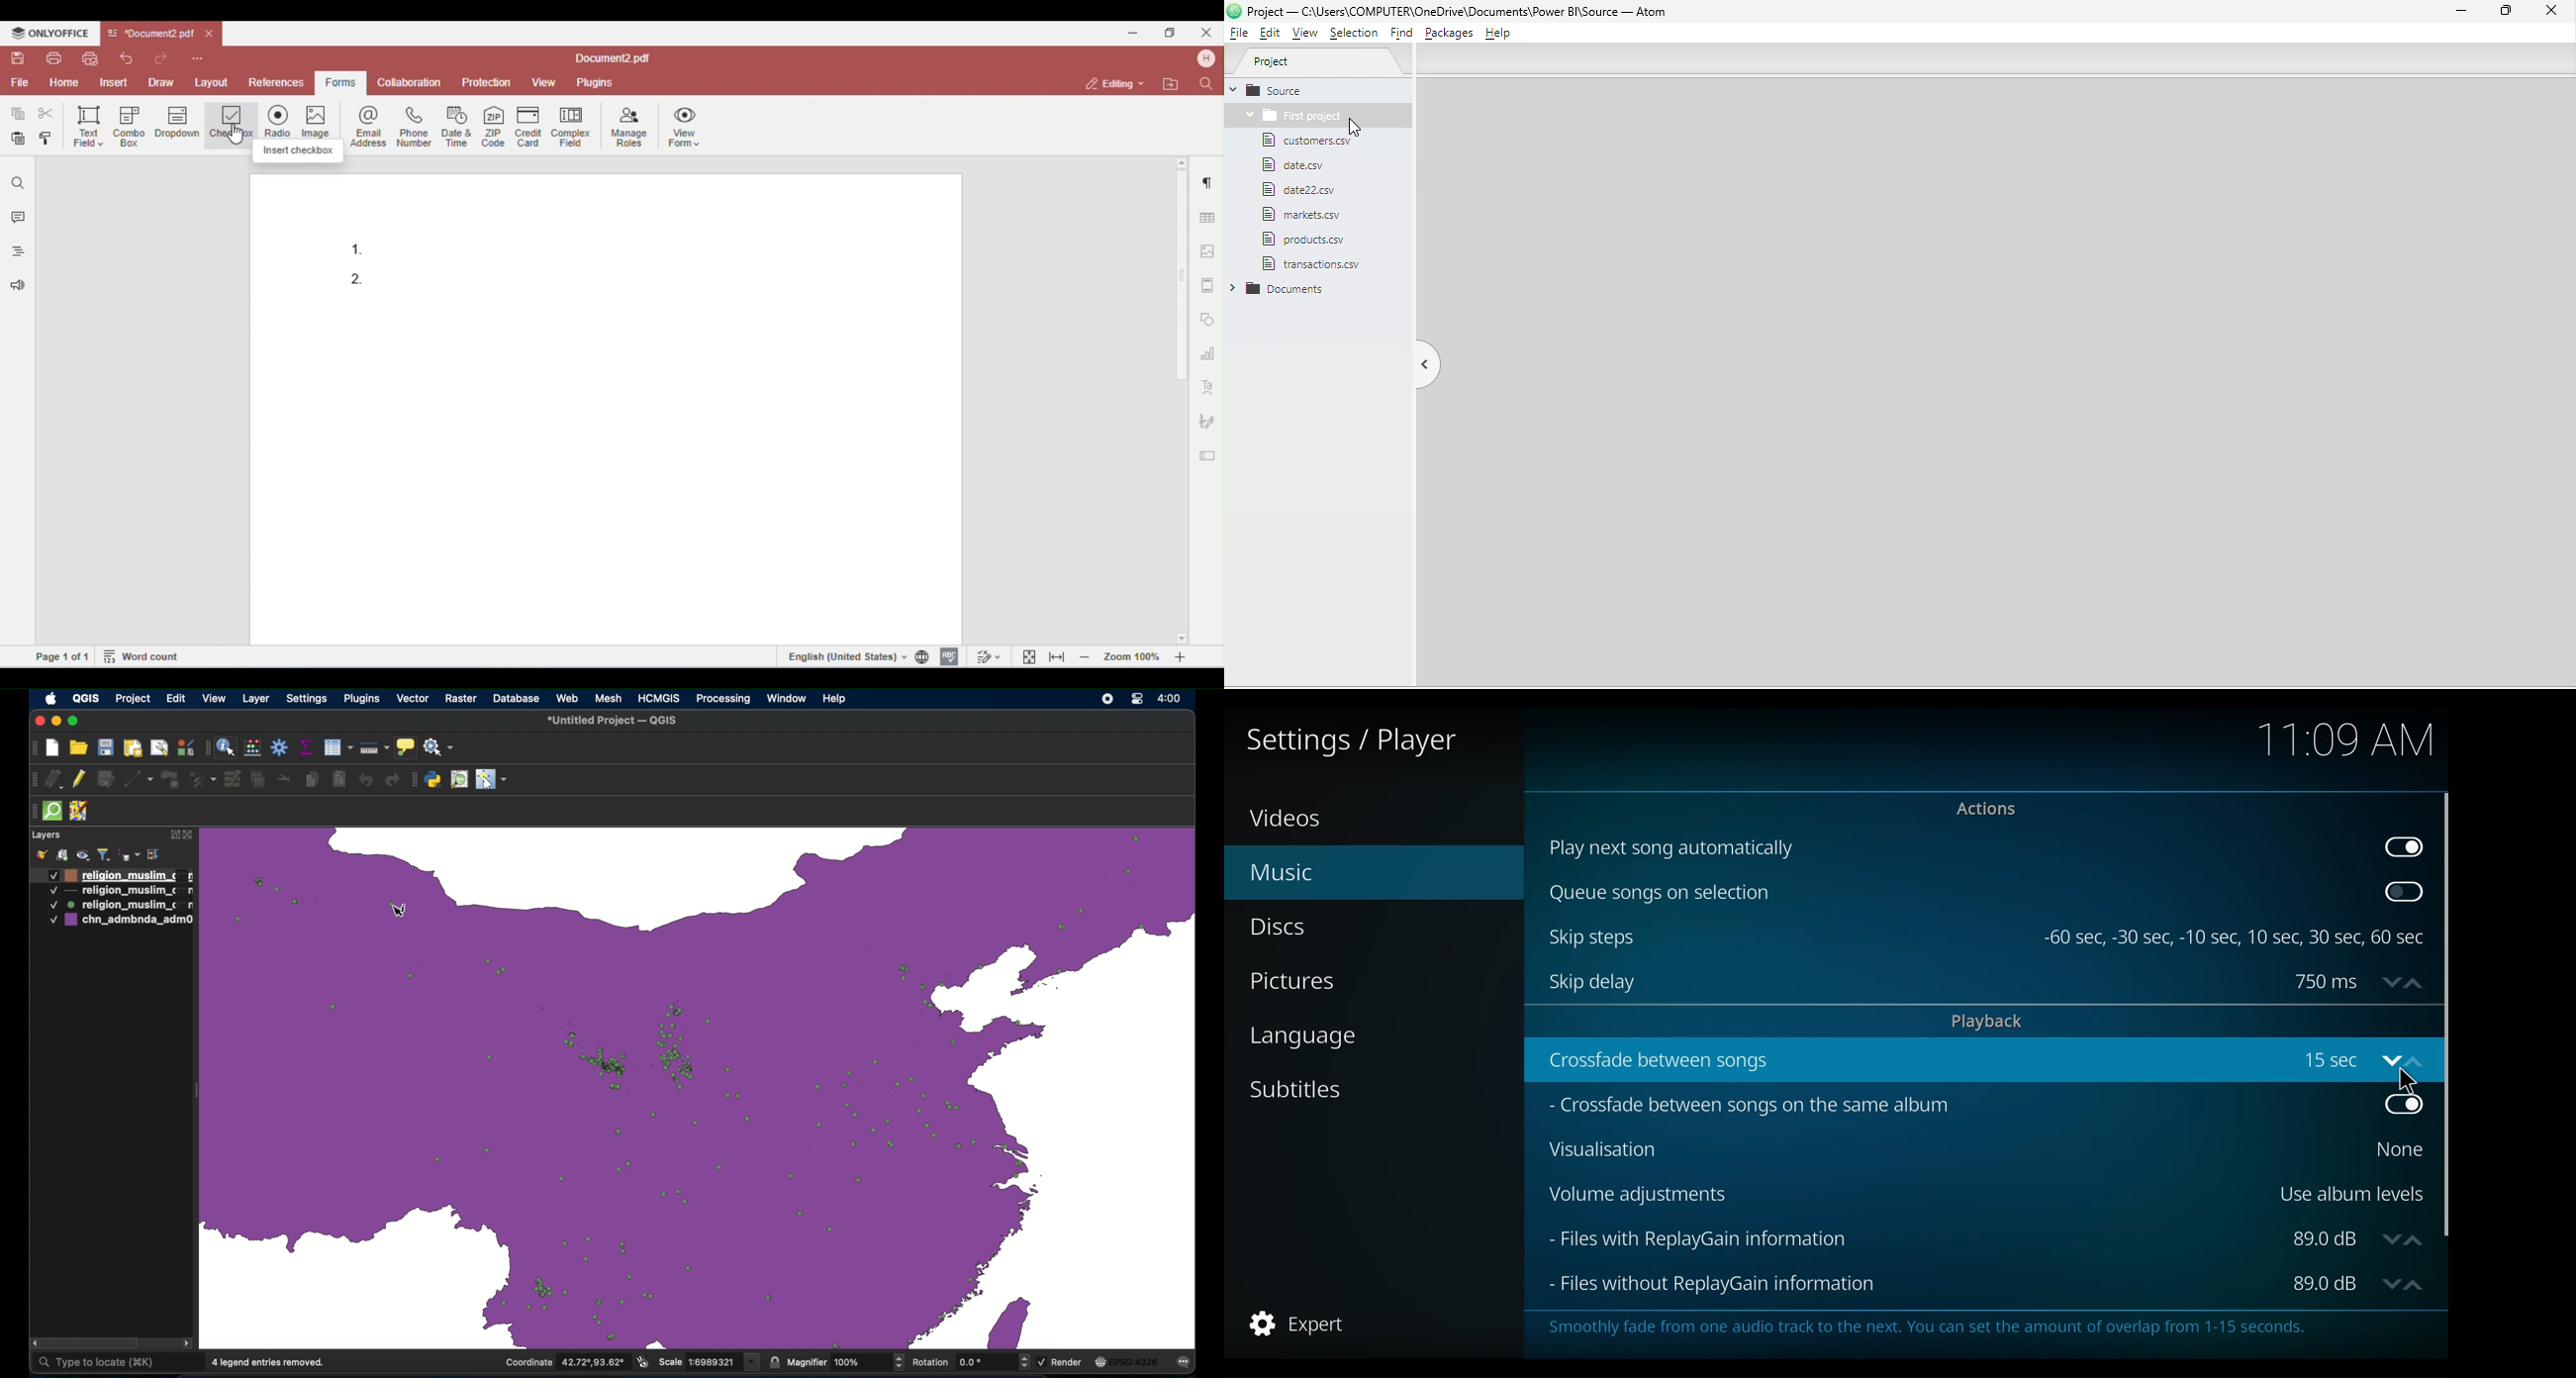  I want to click on toggle extents and mouse display position, so click(643, 1361).